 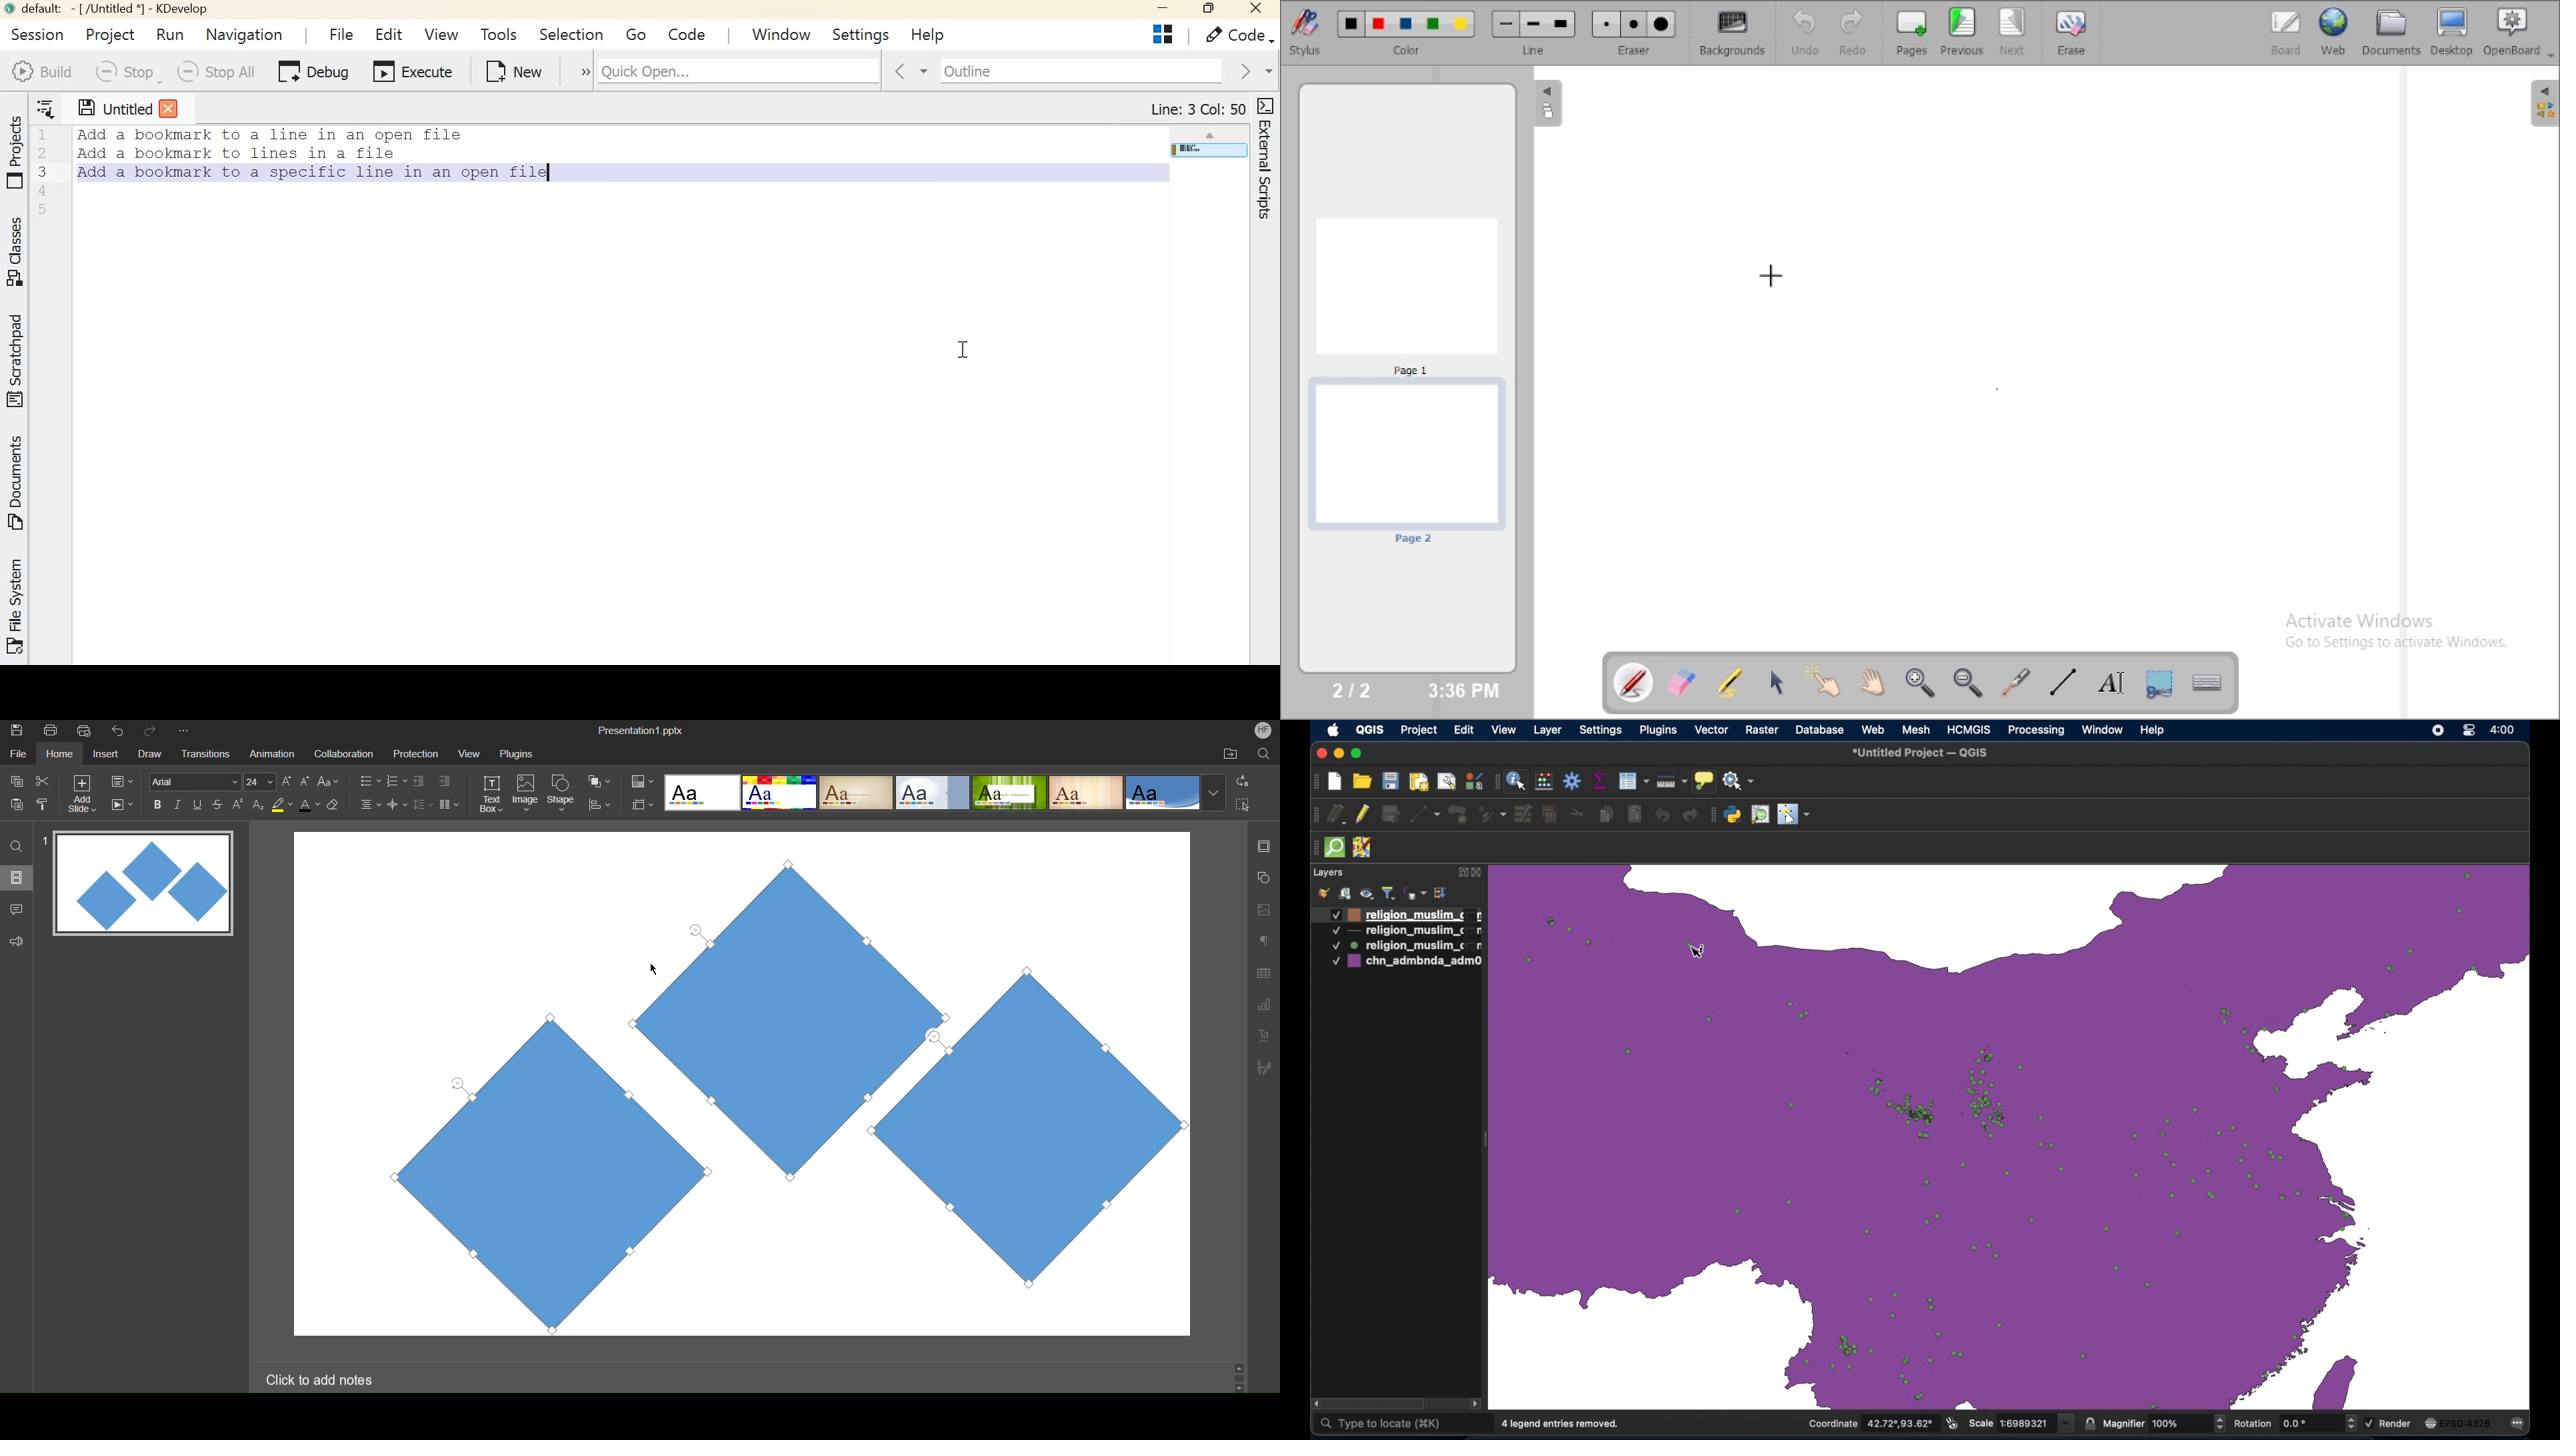 What do you see at coordinates (341, 754) in the screenshot?
I see `Collaboration` at bounding box center [341, 754].